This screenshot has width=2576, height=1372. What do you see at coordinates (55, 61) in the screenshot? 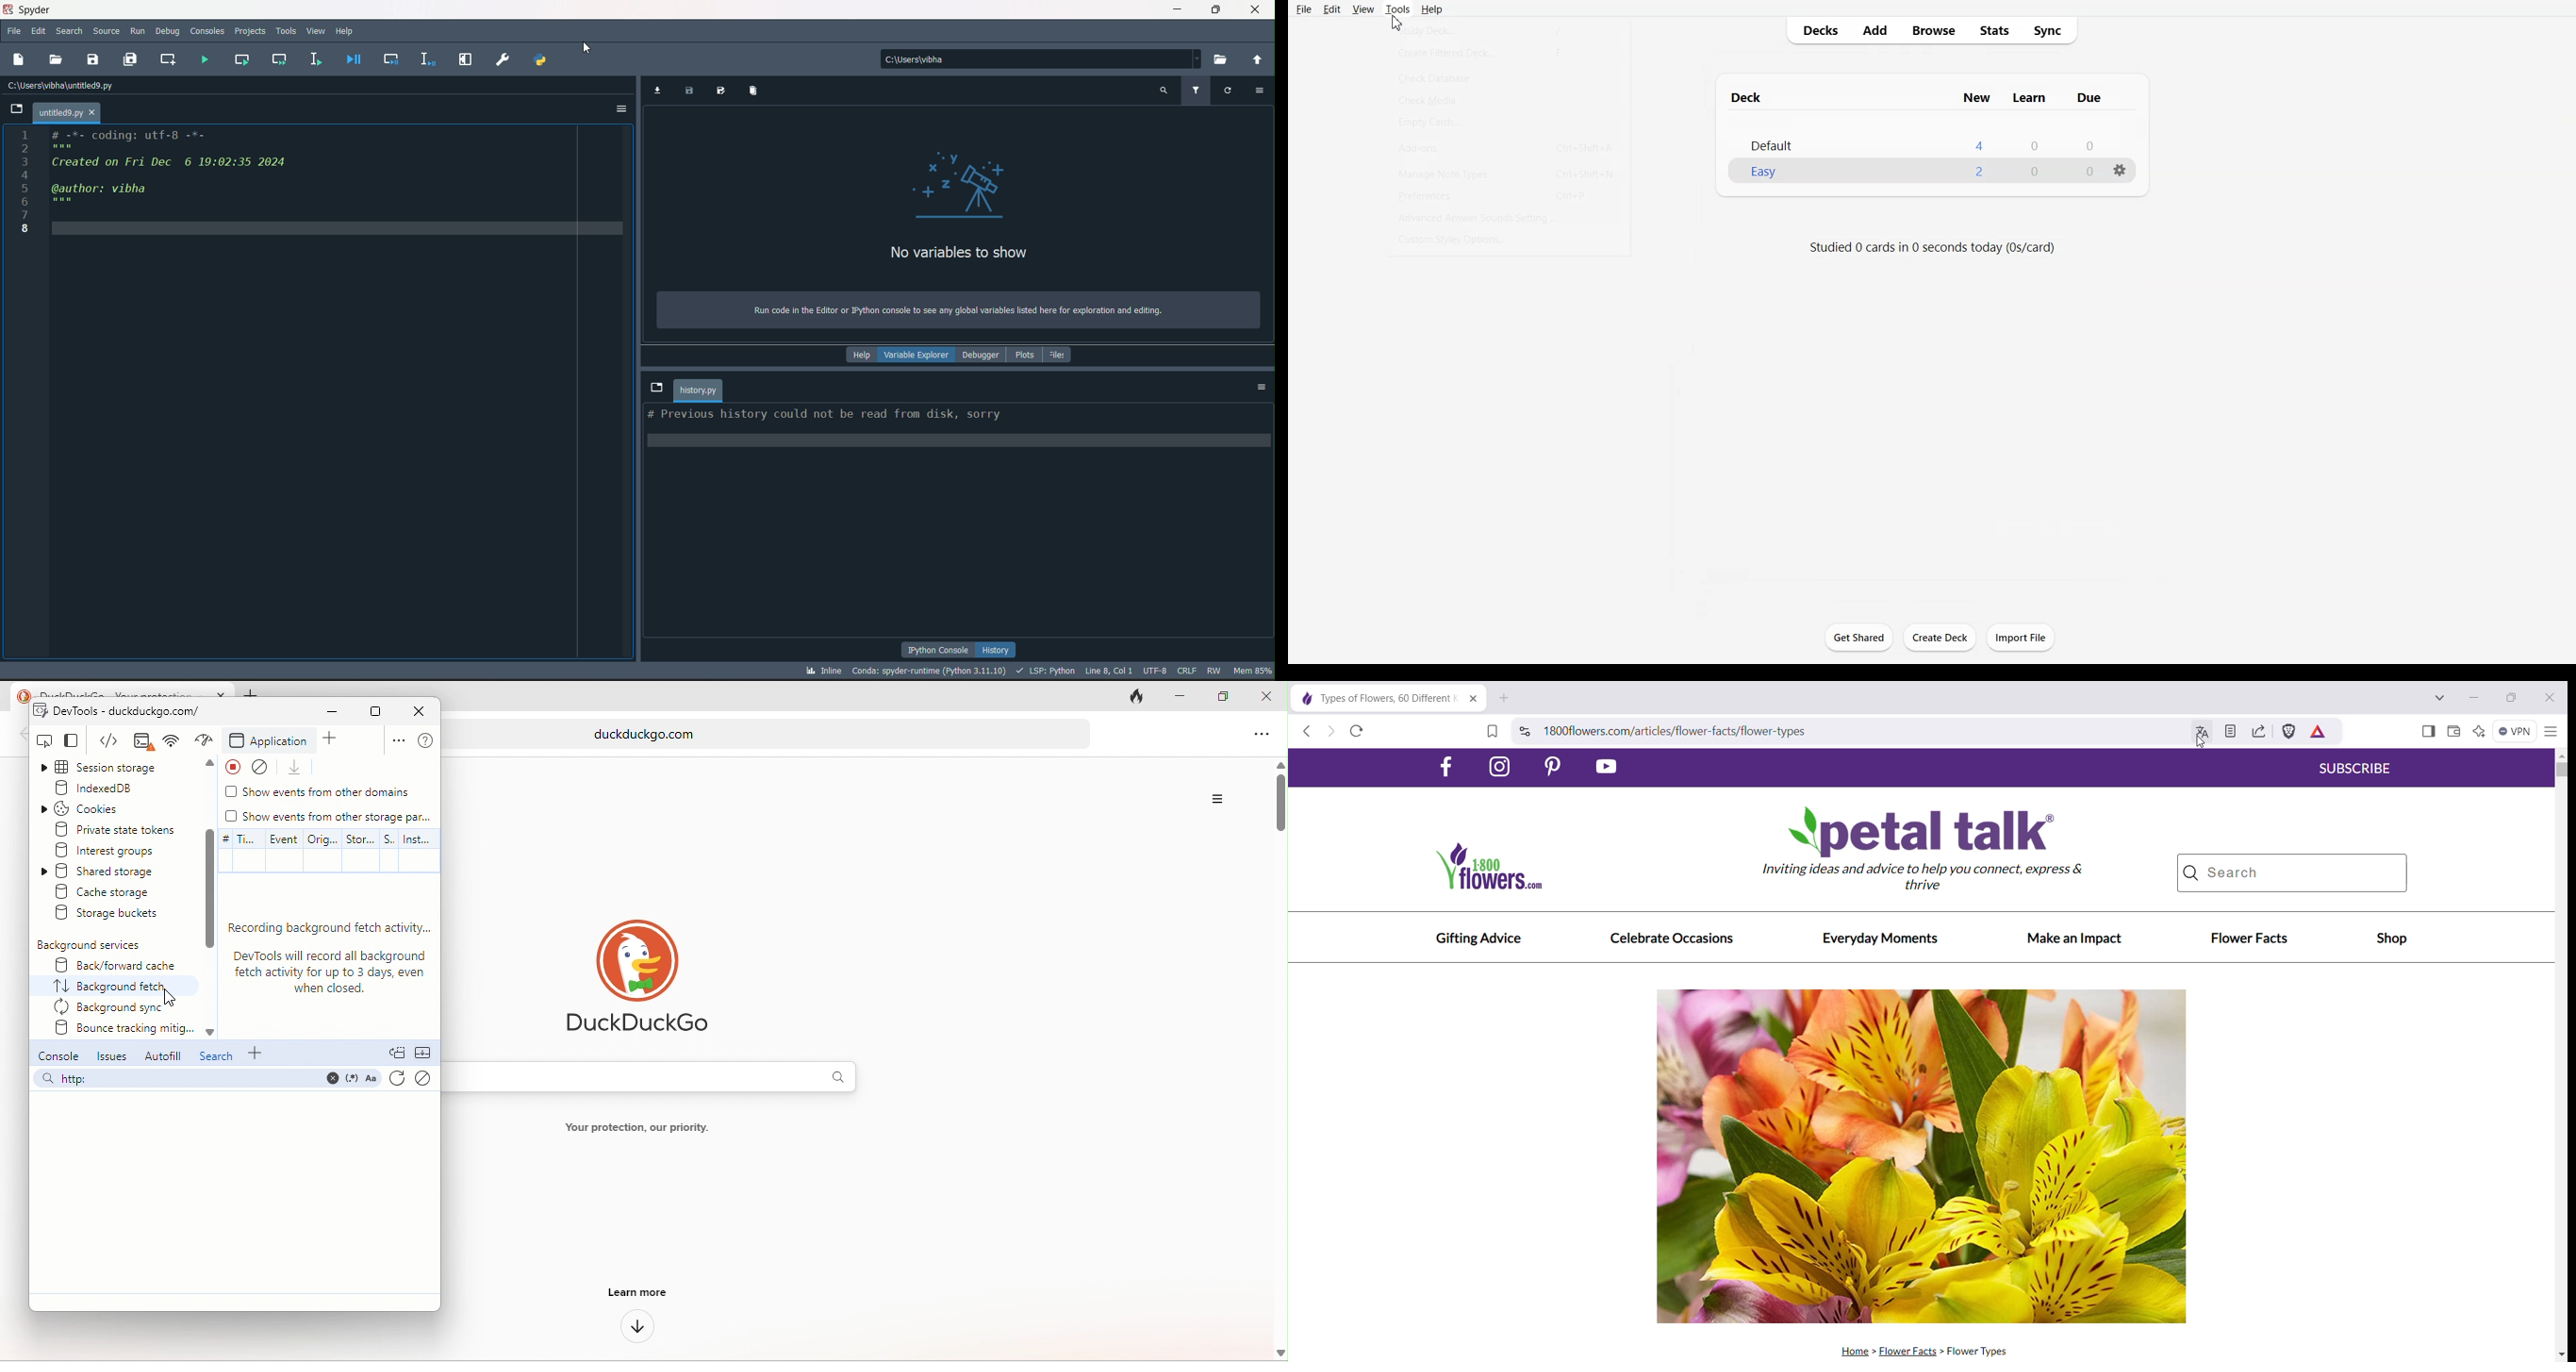
I see `open file` at bounding box center [55, 61].